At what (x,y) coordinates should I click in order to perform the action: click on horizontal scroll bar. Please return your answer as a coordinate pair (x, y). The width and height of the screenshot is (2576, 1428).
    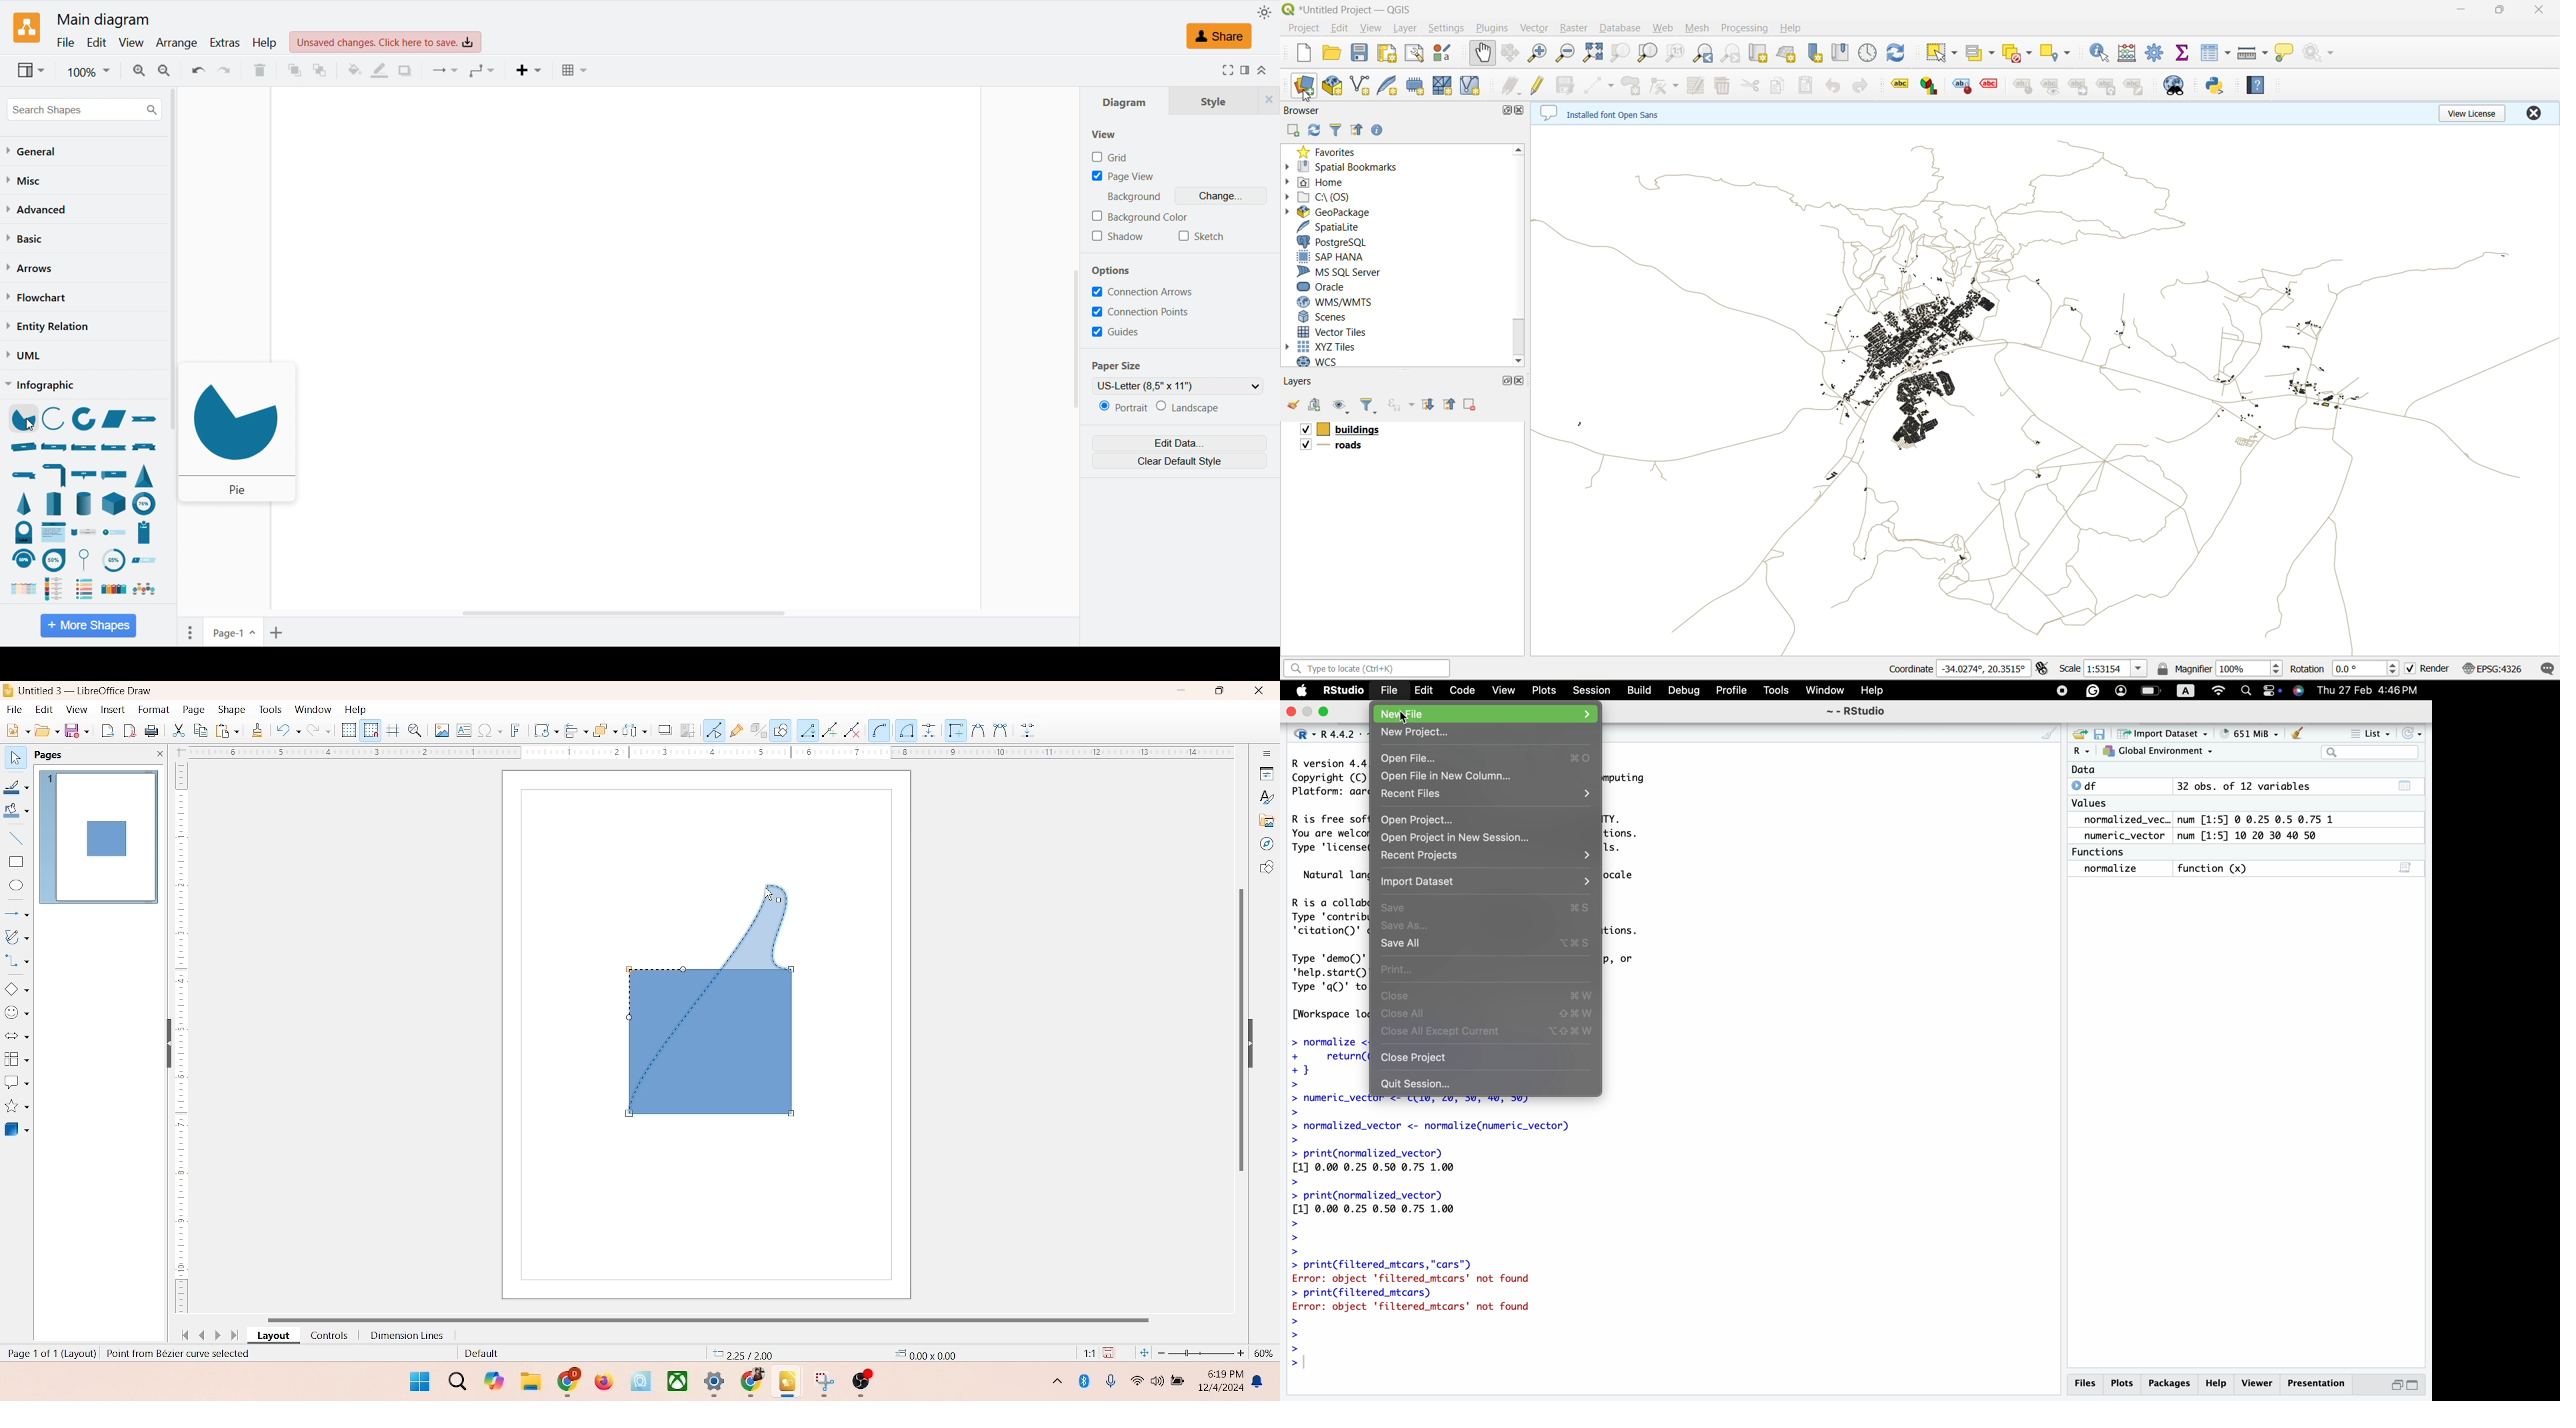
    Looking at the image, I should click on (724, 1317).